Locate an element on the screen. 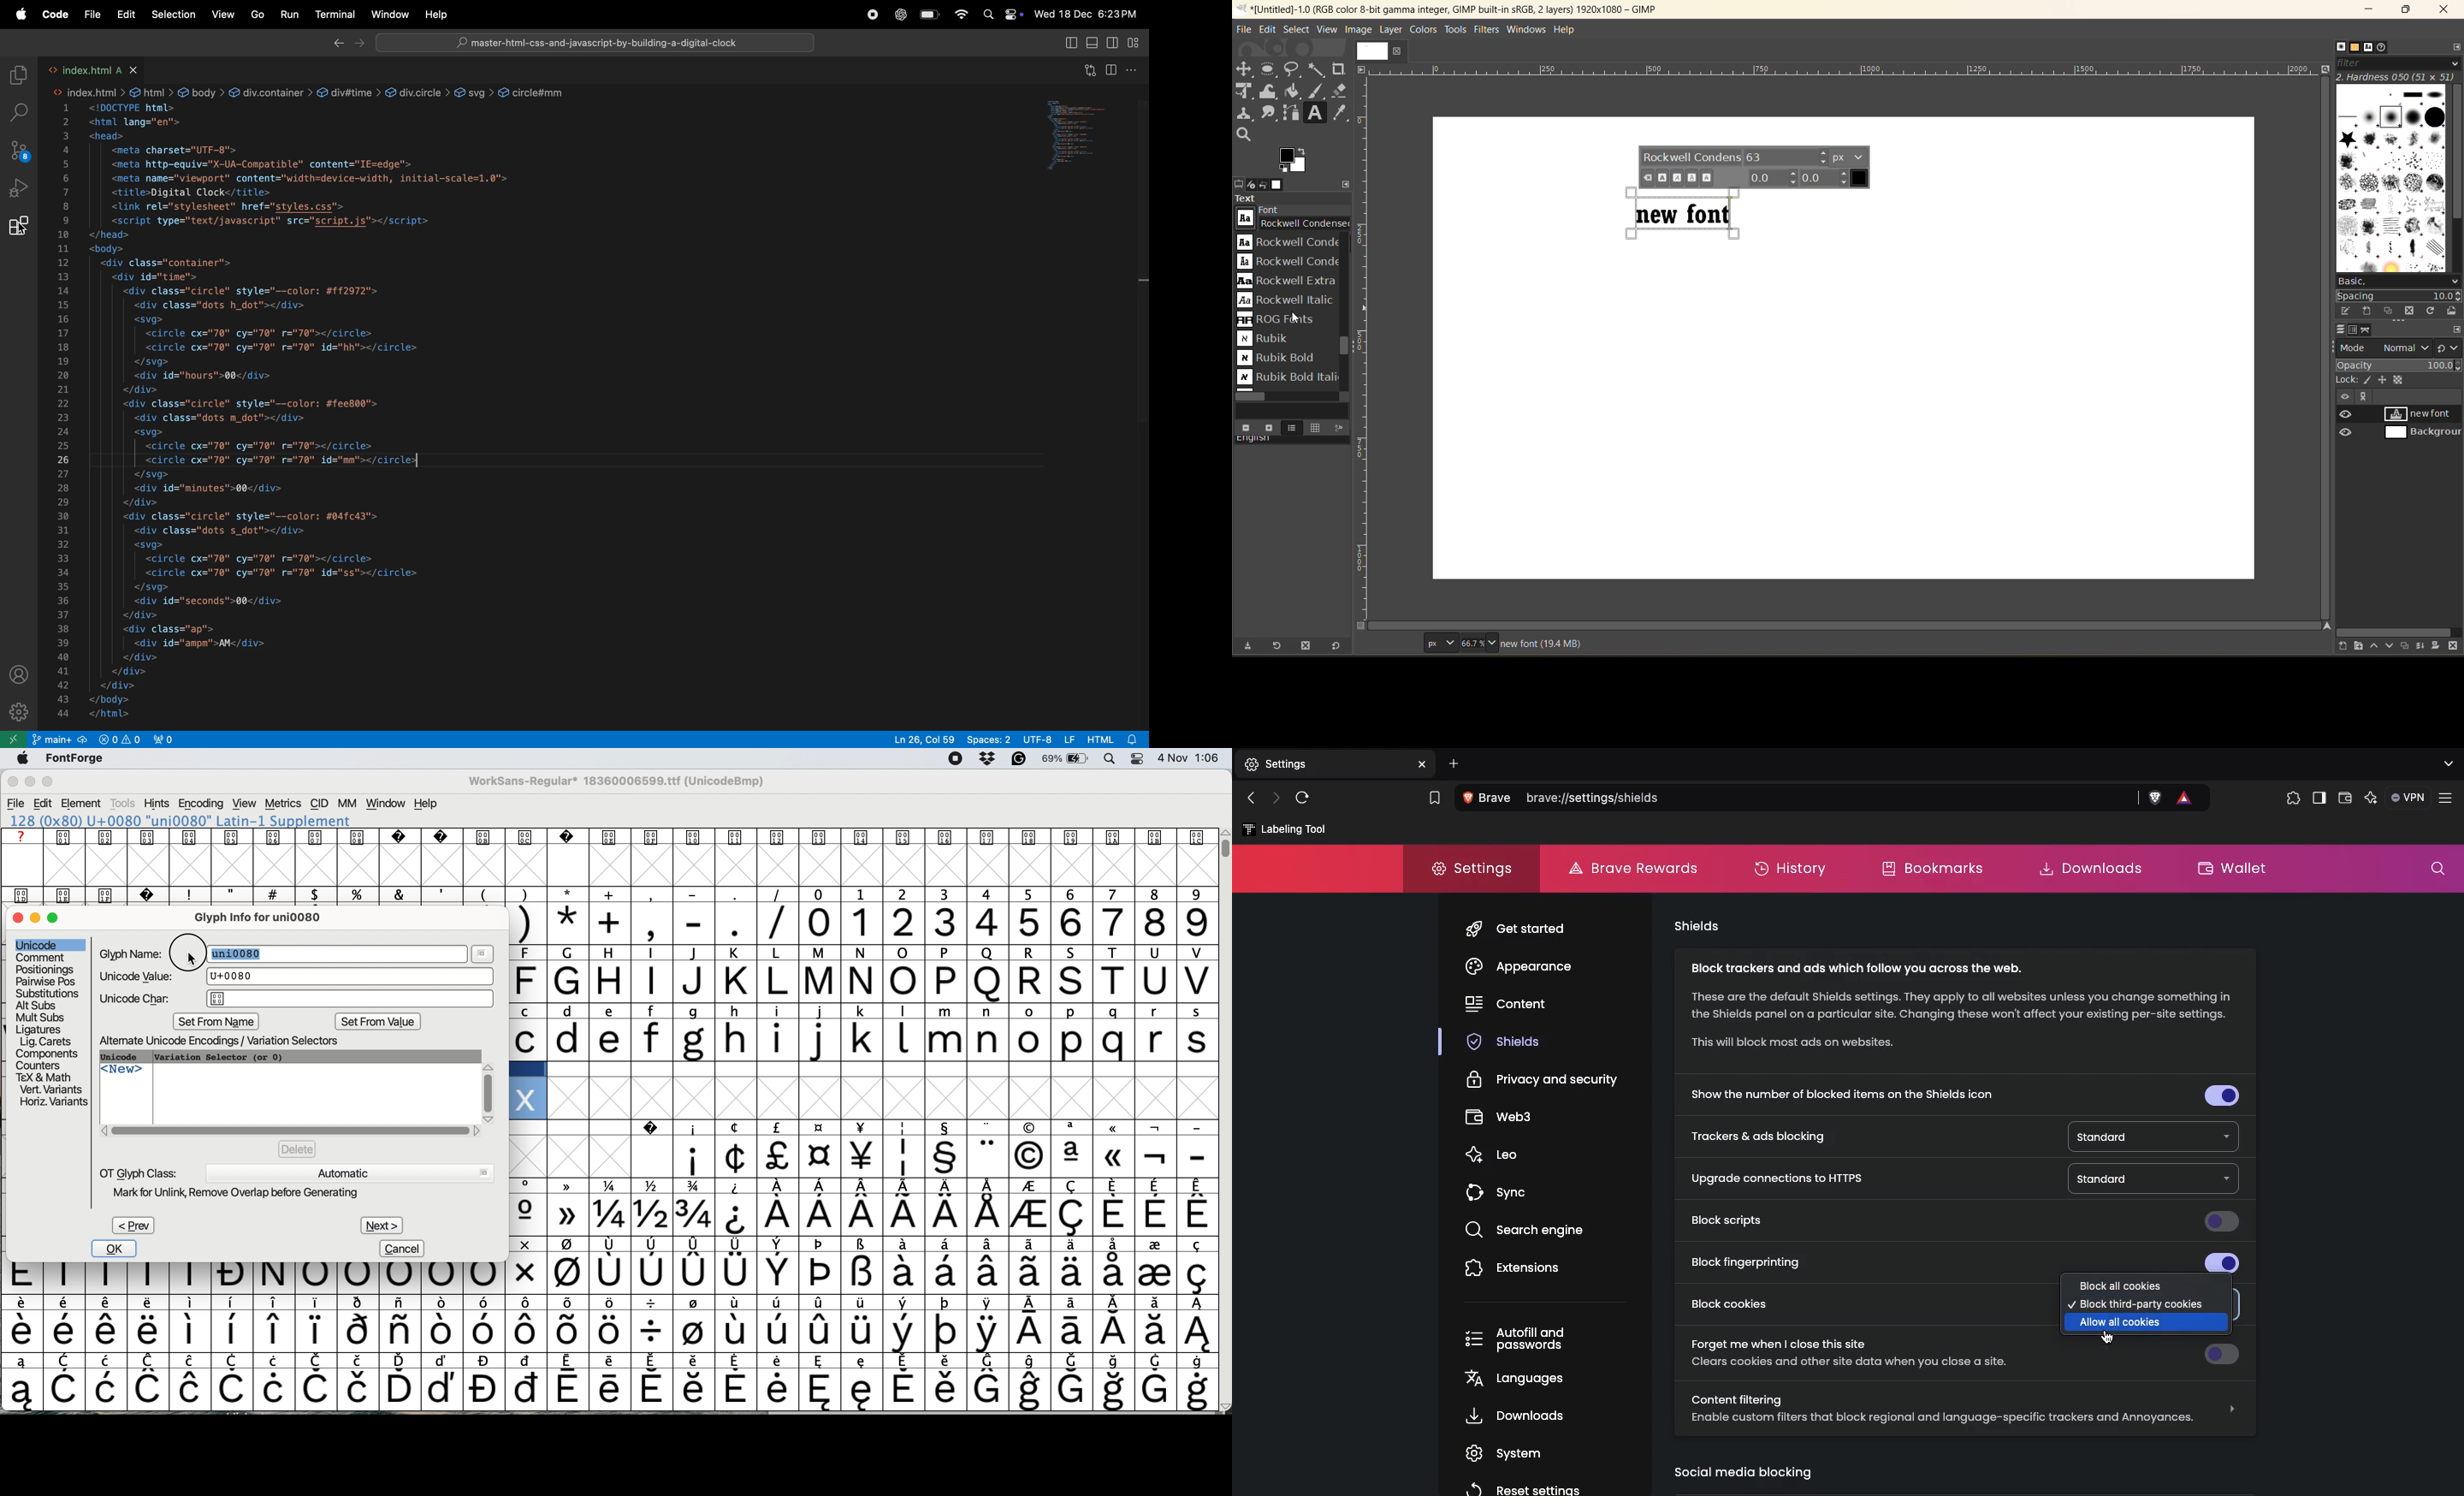  file is located at coordinates (93, 14).